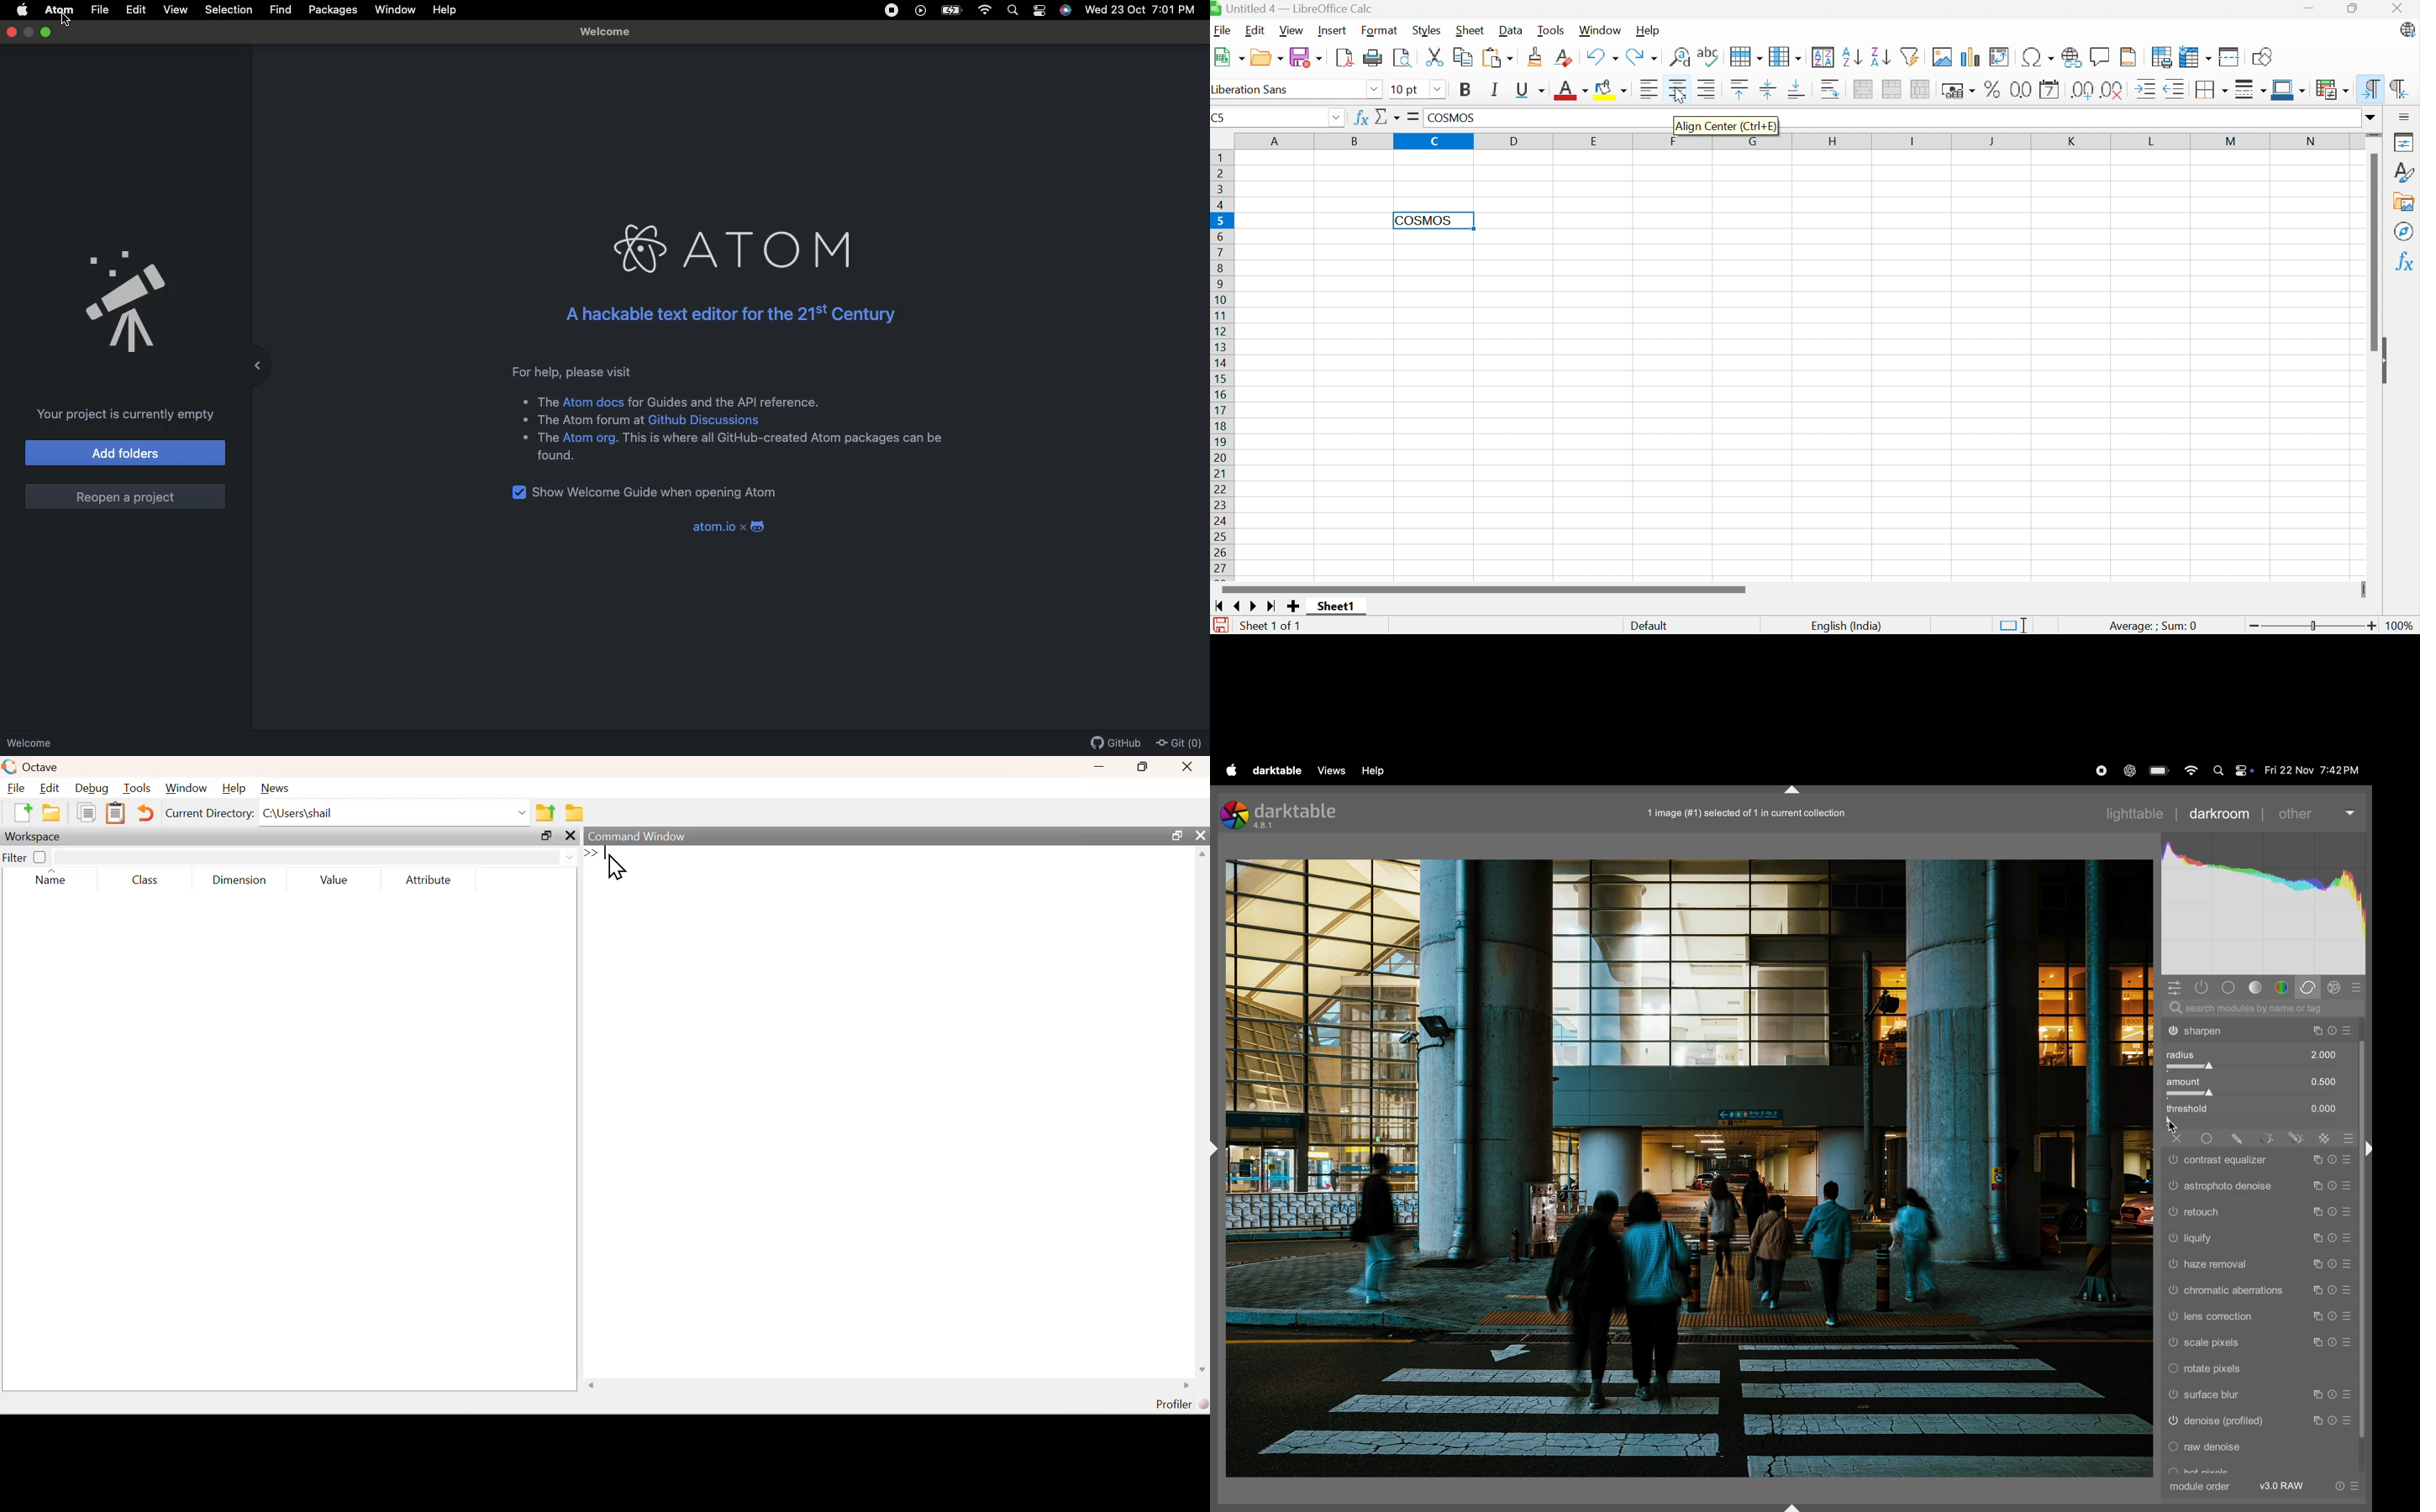 The width and height of the screenshot is (2436, 1512). Describe the element at coordinates (124, 497) in the screenshot. I see `Reopen a project` at that location.